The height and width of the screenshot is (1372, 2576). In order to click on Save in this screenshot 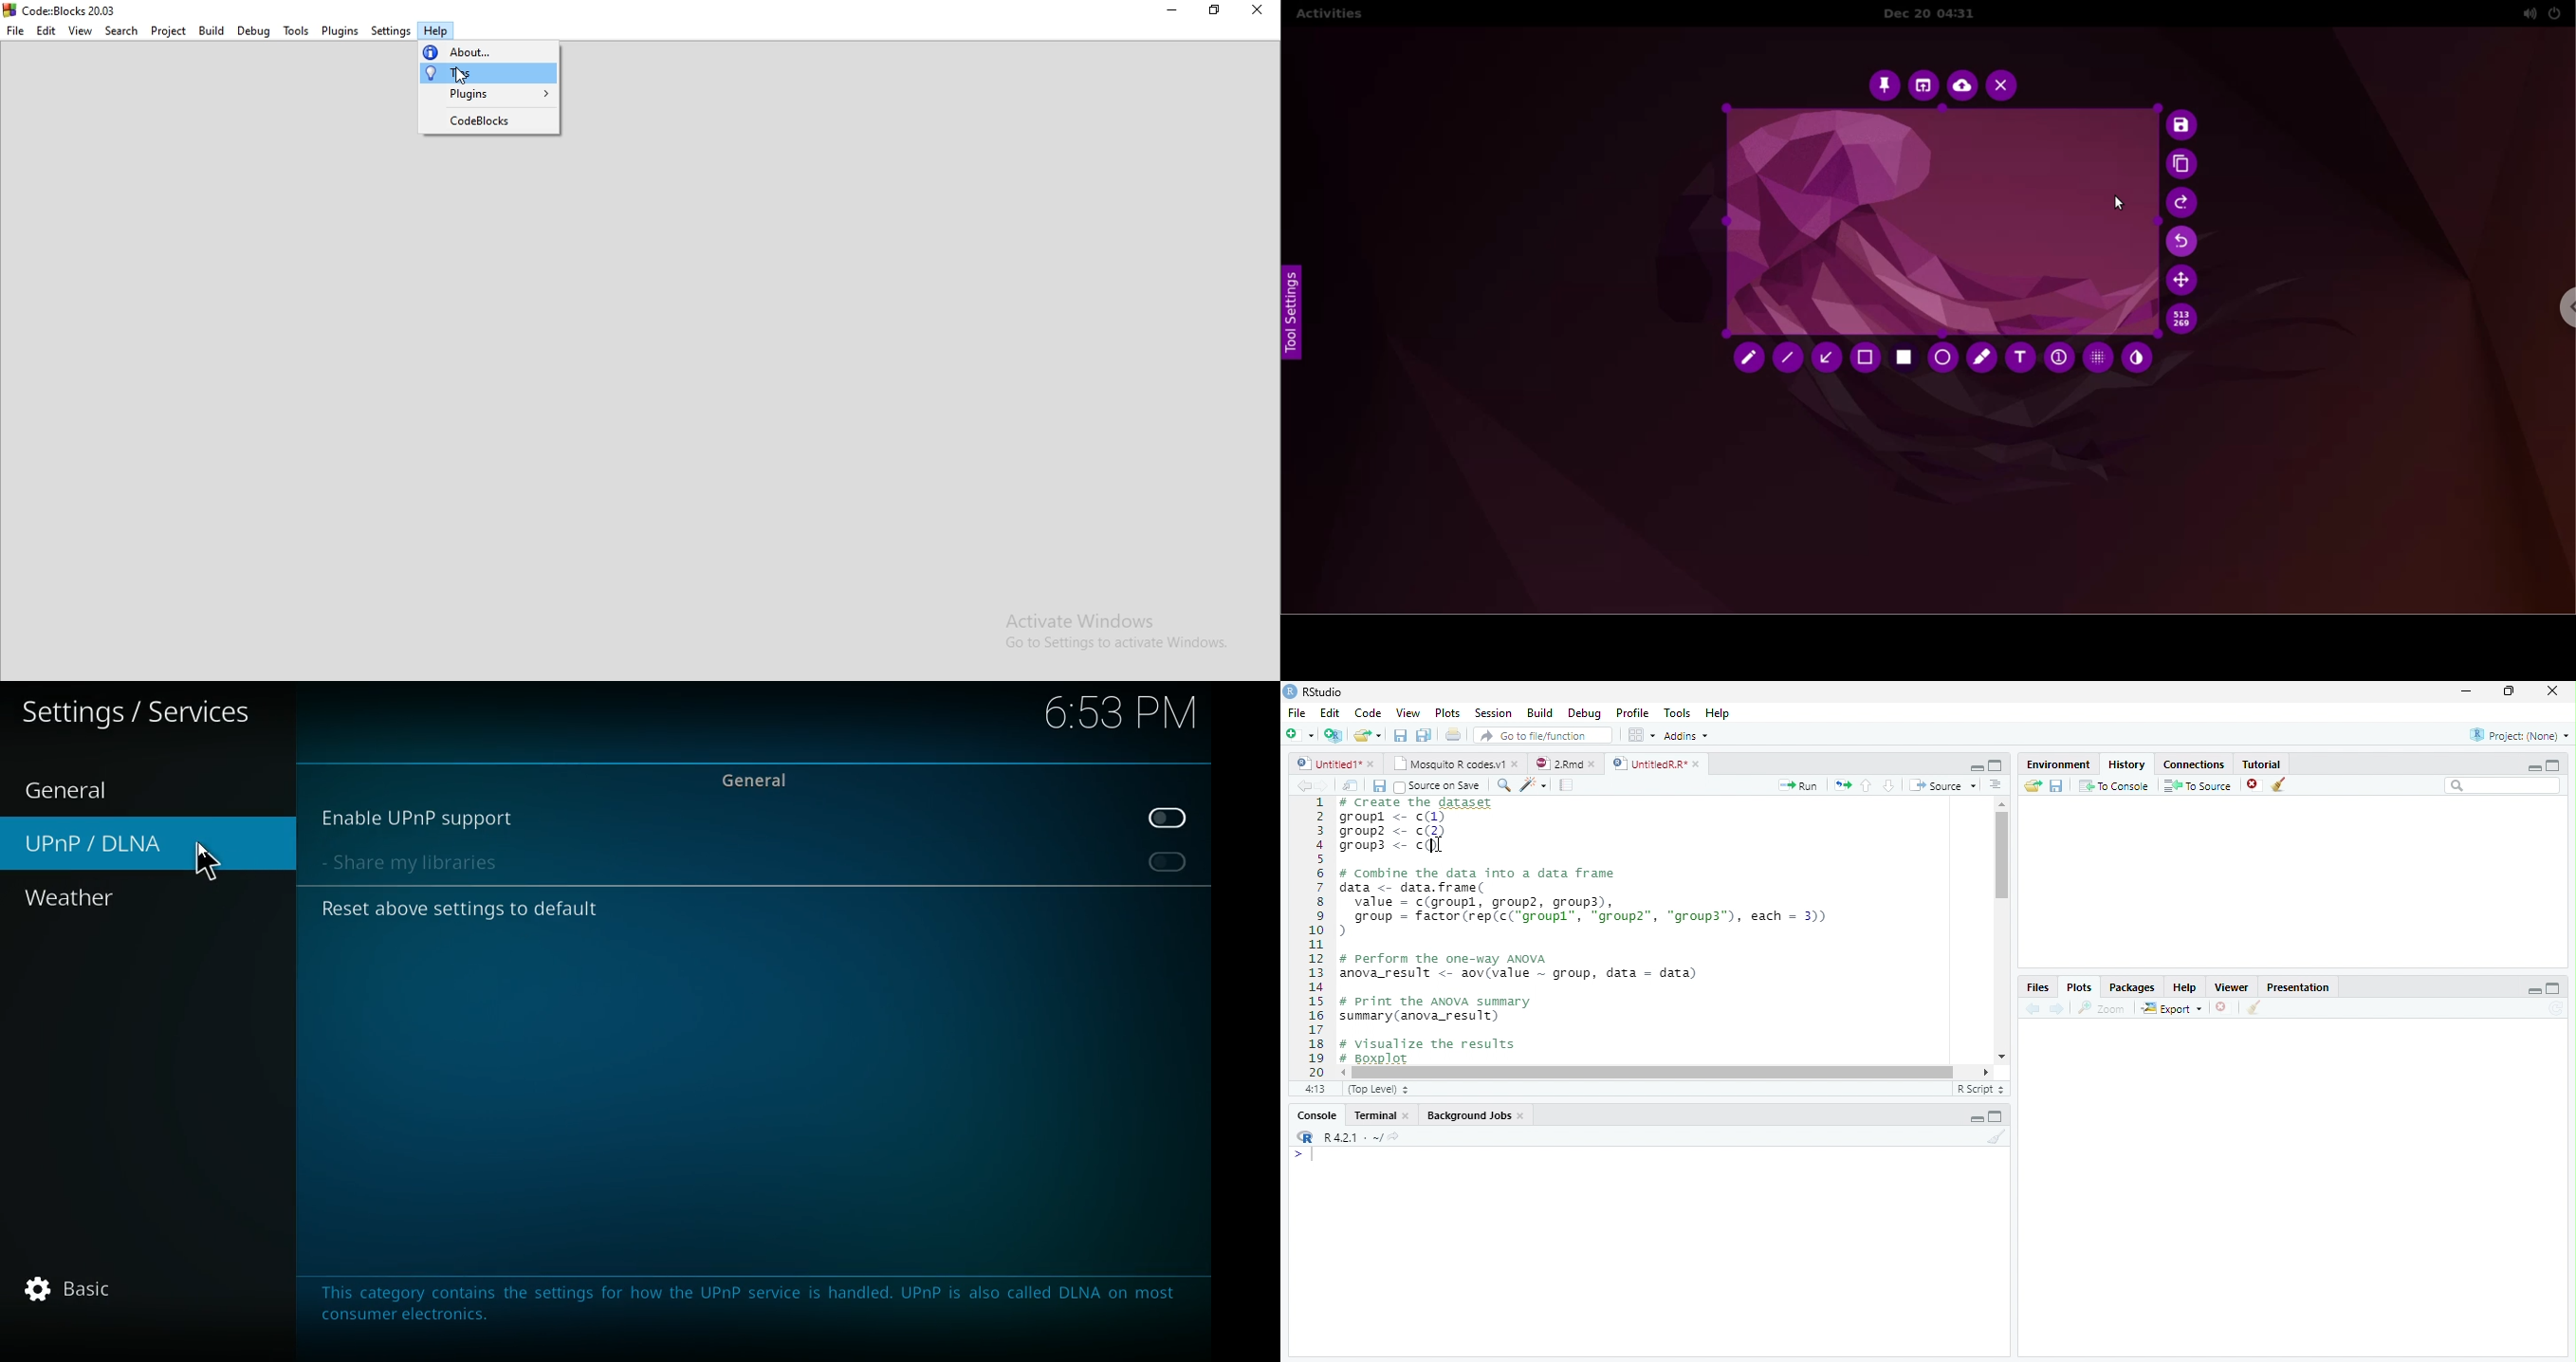, I will do `click(1402, 736)`.